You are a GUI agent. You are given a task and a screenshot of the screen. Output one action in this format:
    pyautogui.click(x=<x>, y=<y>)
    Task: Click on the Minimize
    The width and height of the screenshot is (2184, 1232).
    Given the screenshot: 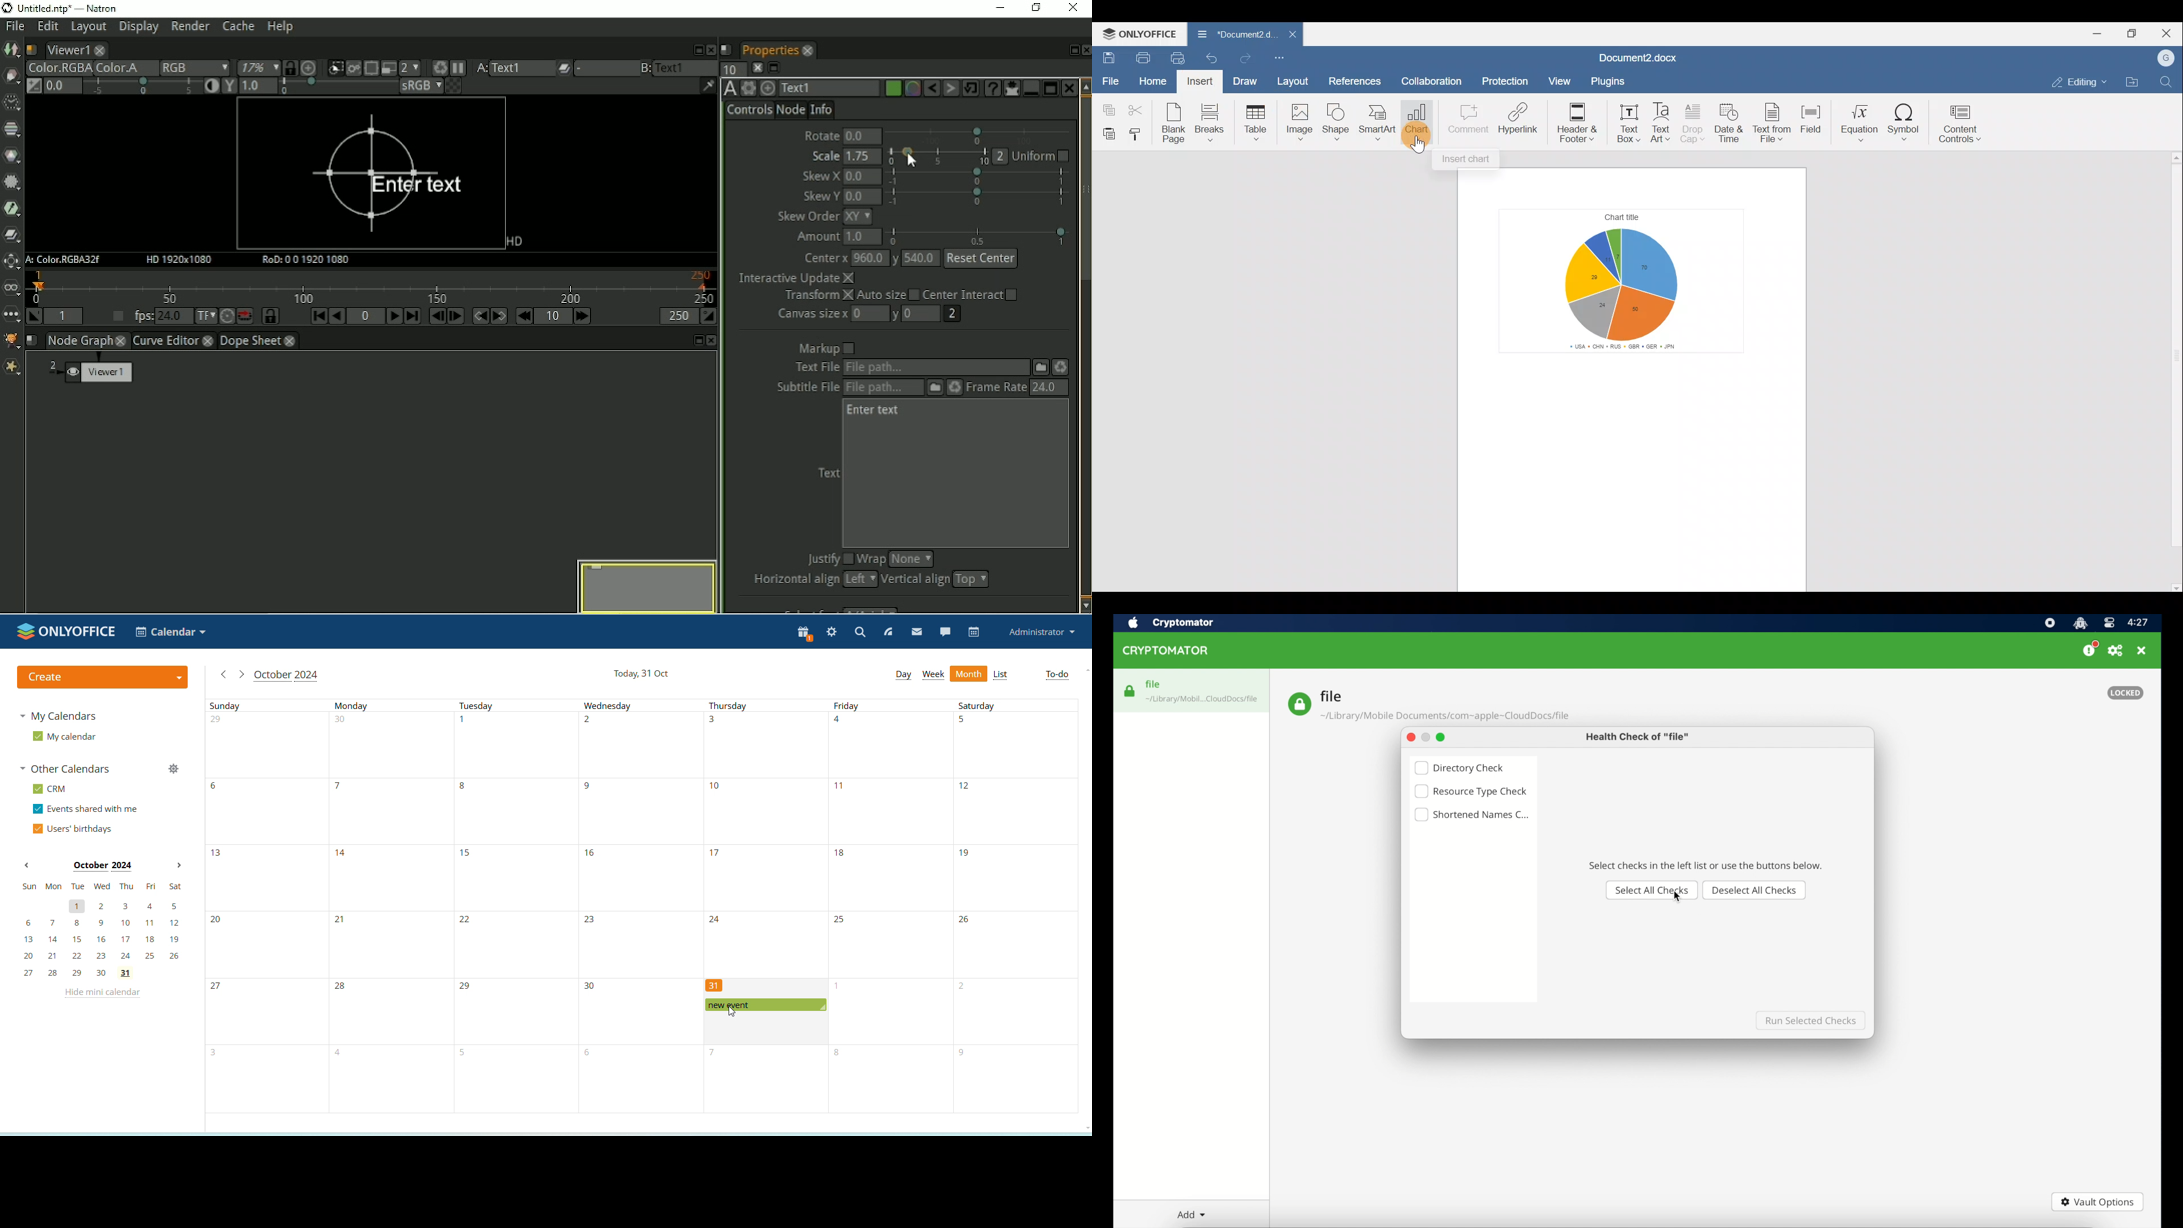 What is the action you would take?
    pyautogui.click(x=2095, y=35)
    